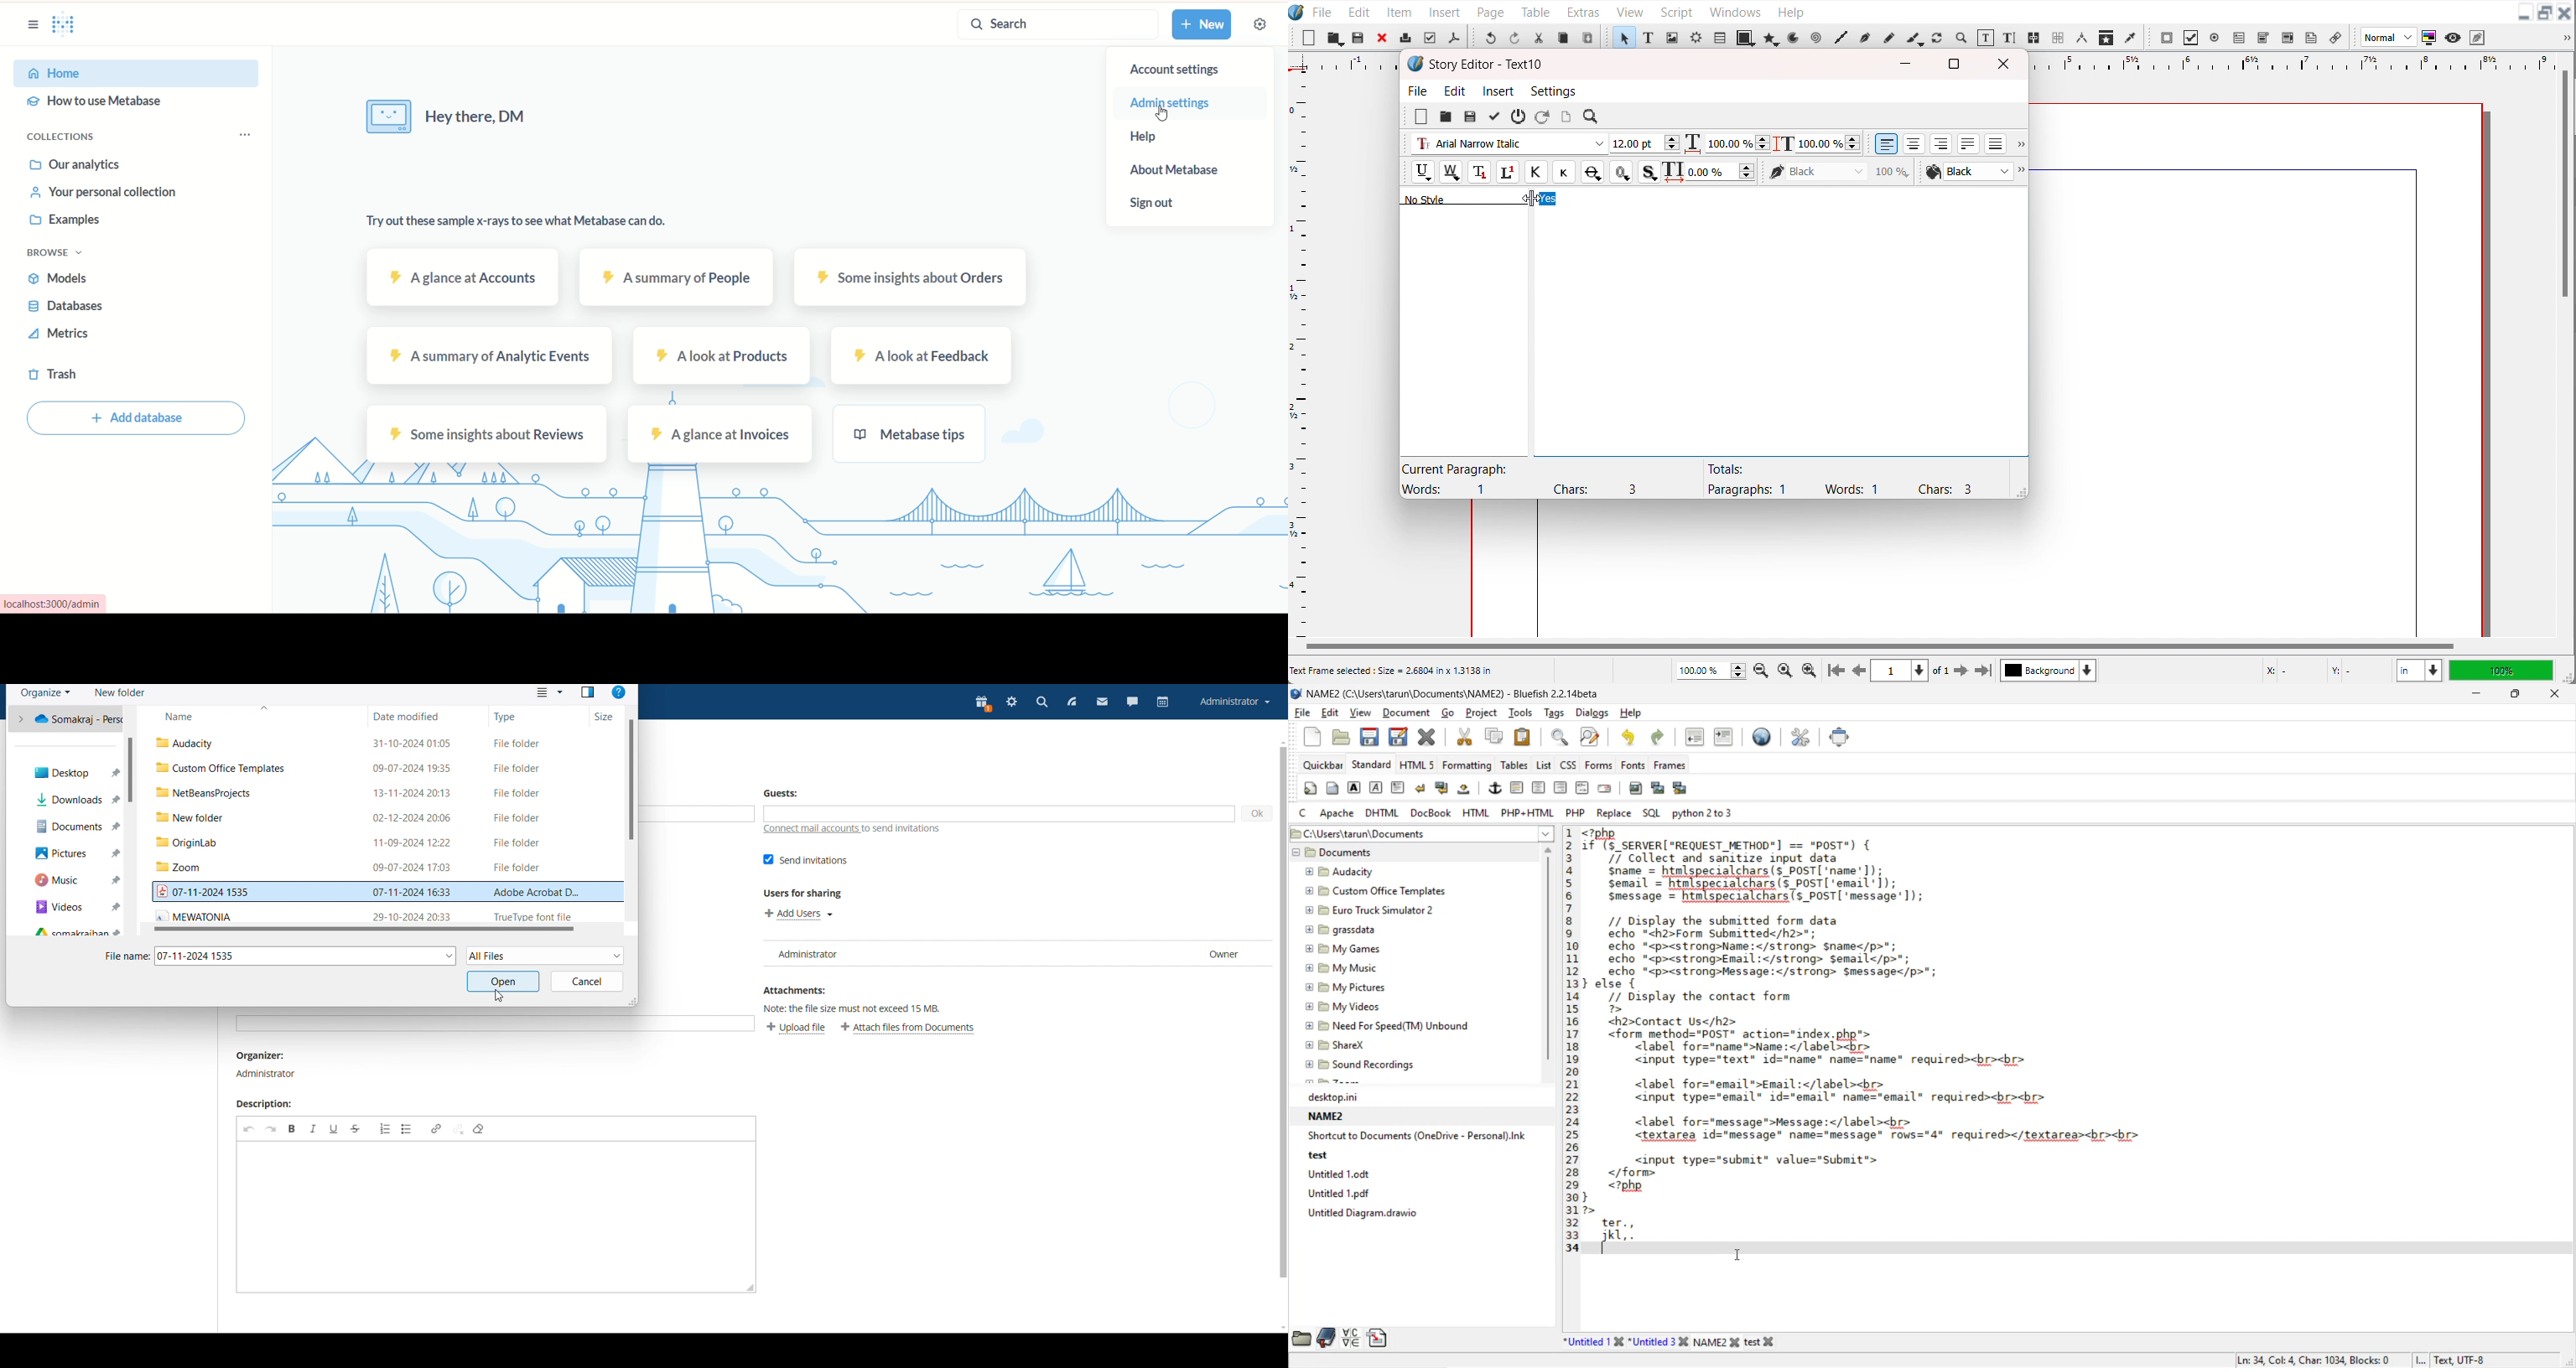  Describe the element at coordinates (1839, 736) in the screenshot. I see `fullscreen` at that location.